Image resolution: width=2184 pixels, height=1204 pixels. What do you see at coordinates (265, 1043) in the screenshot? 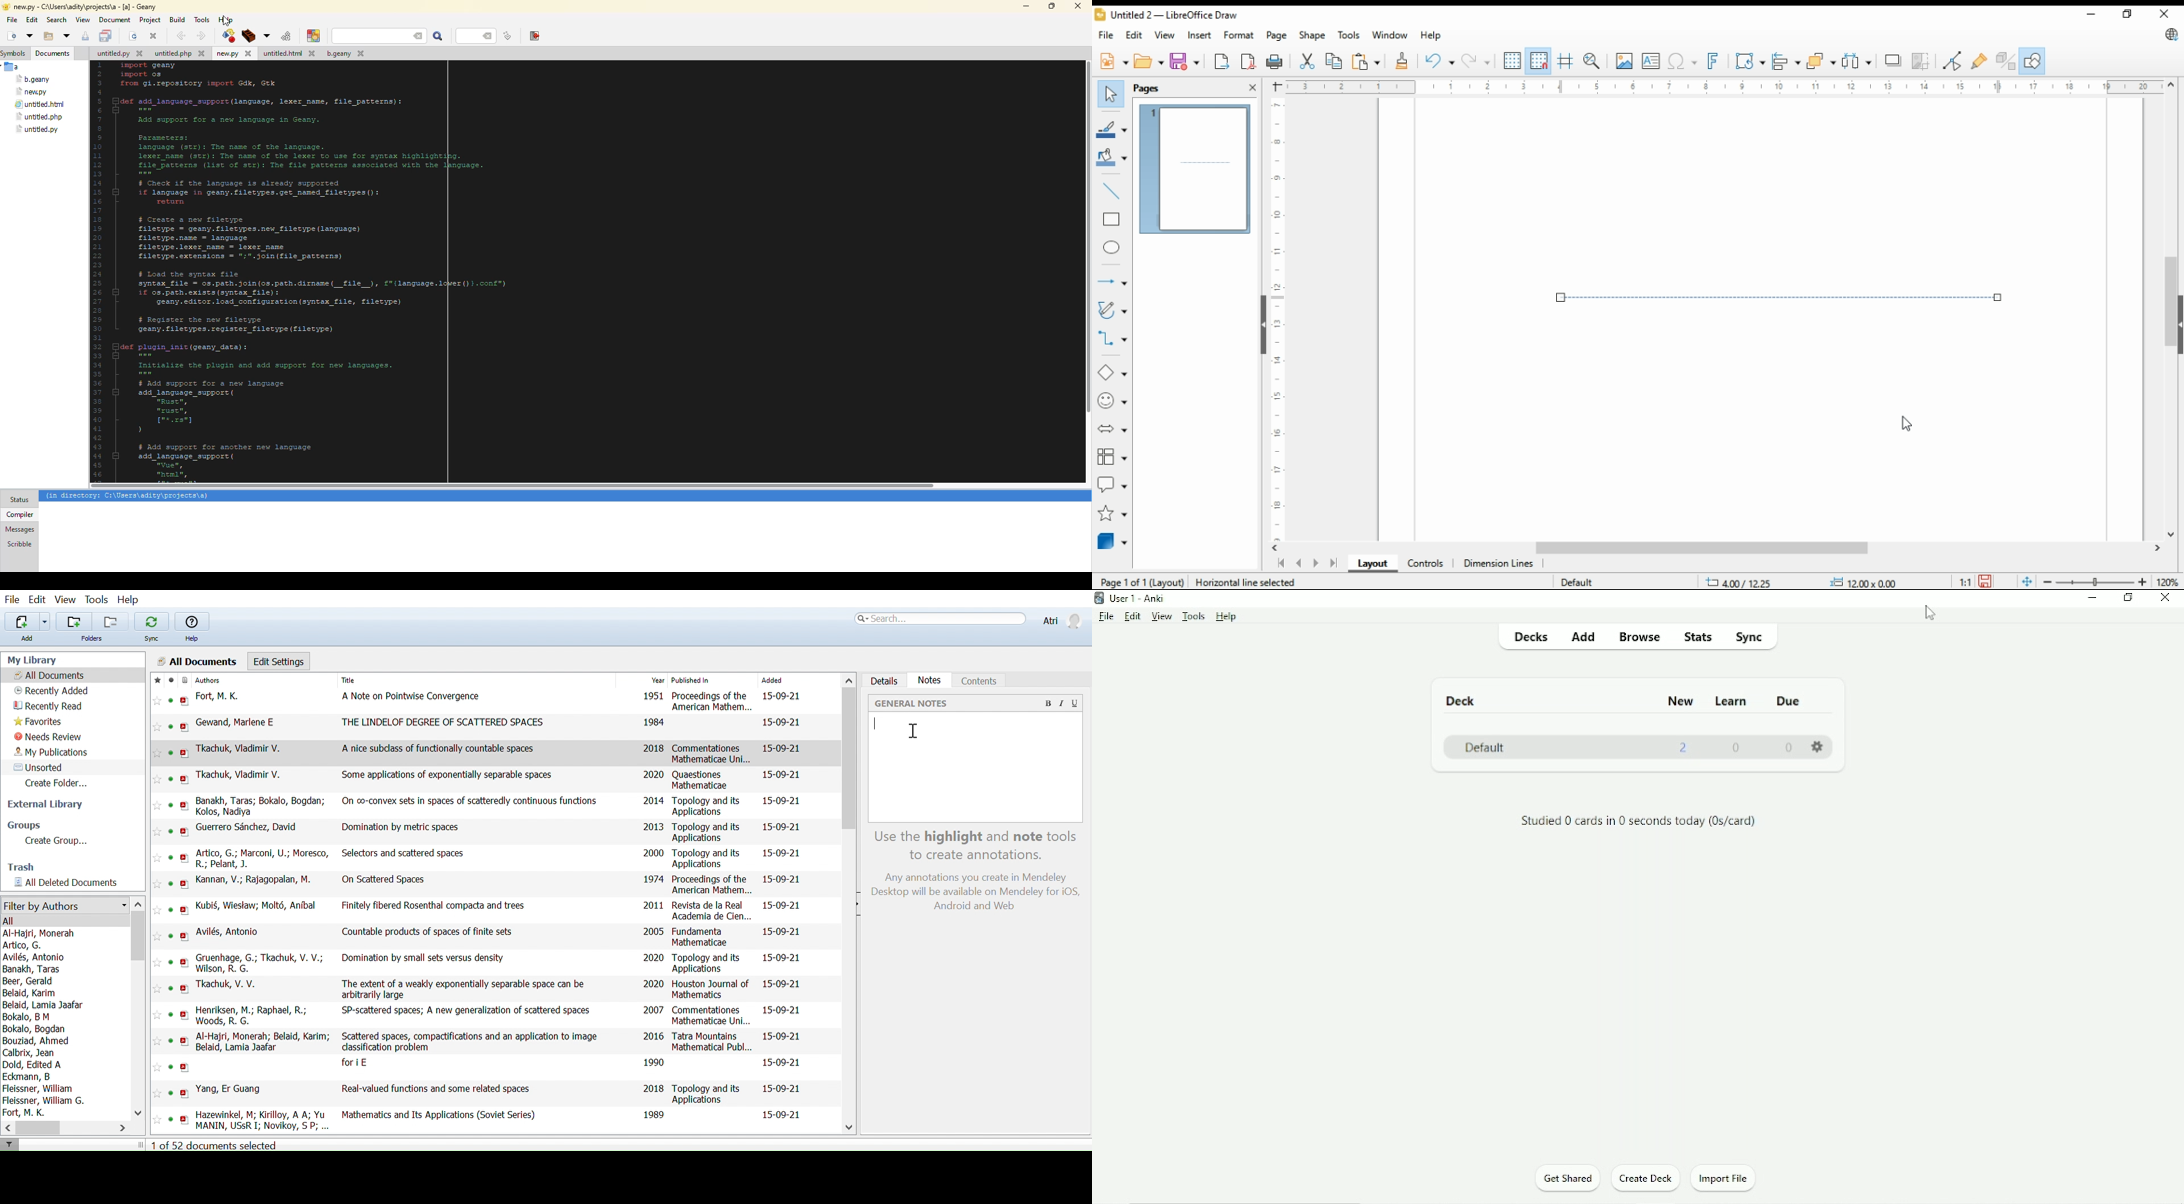
I see `Al-Hajri, Monerah; Belaid, Karim; Belaid, Lamia Jaafar` at bounding box center [265, 1043].